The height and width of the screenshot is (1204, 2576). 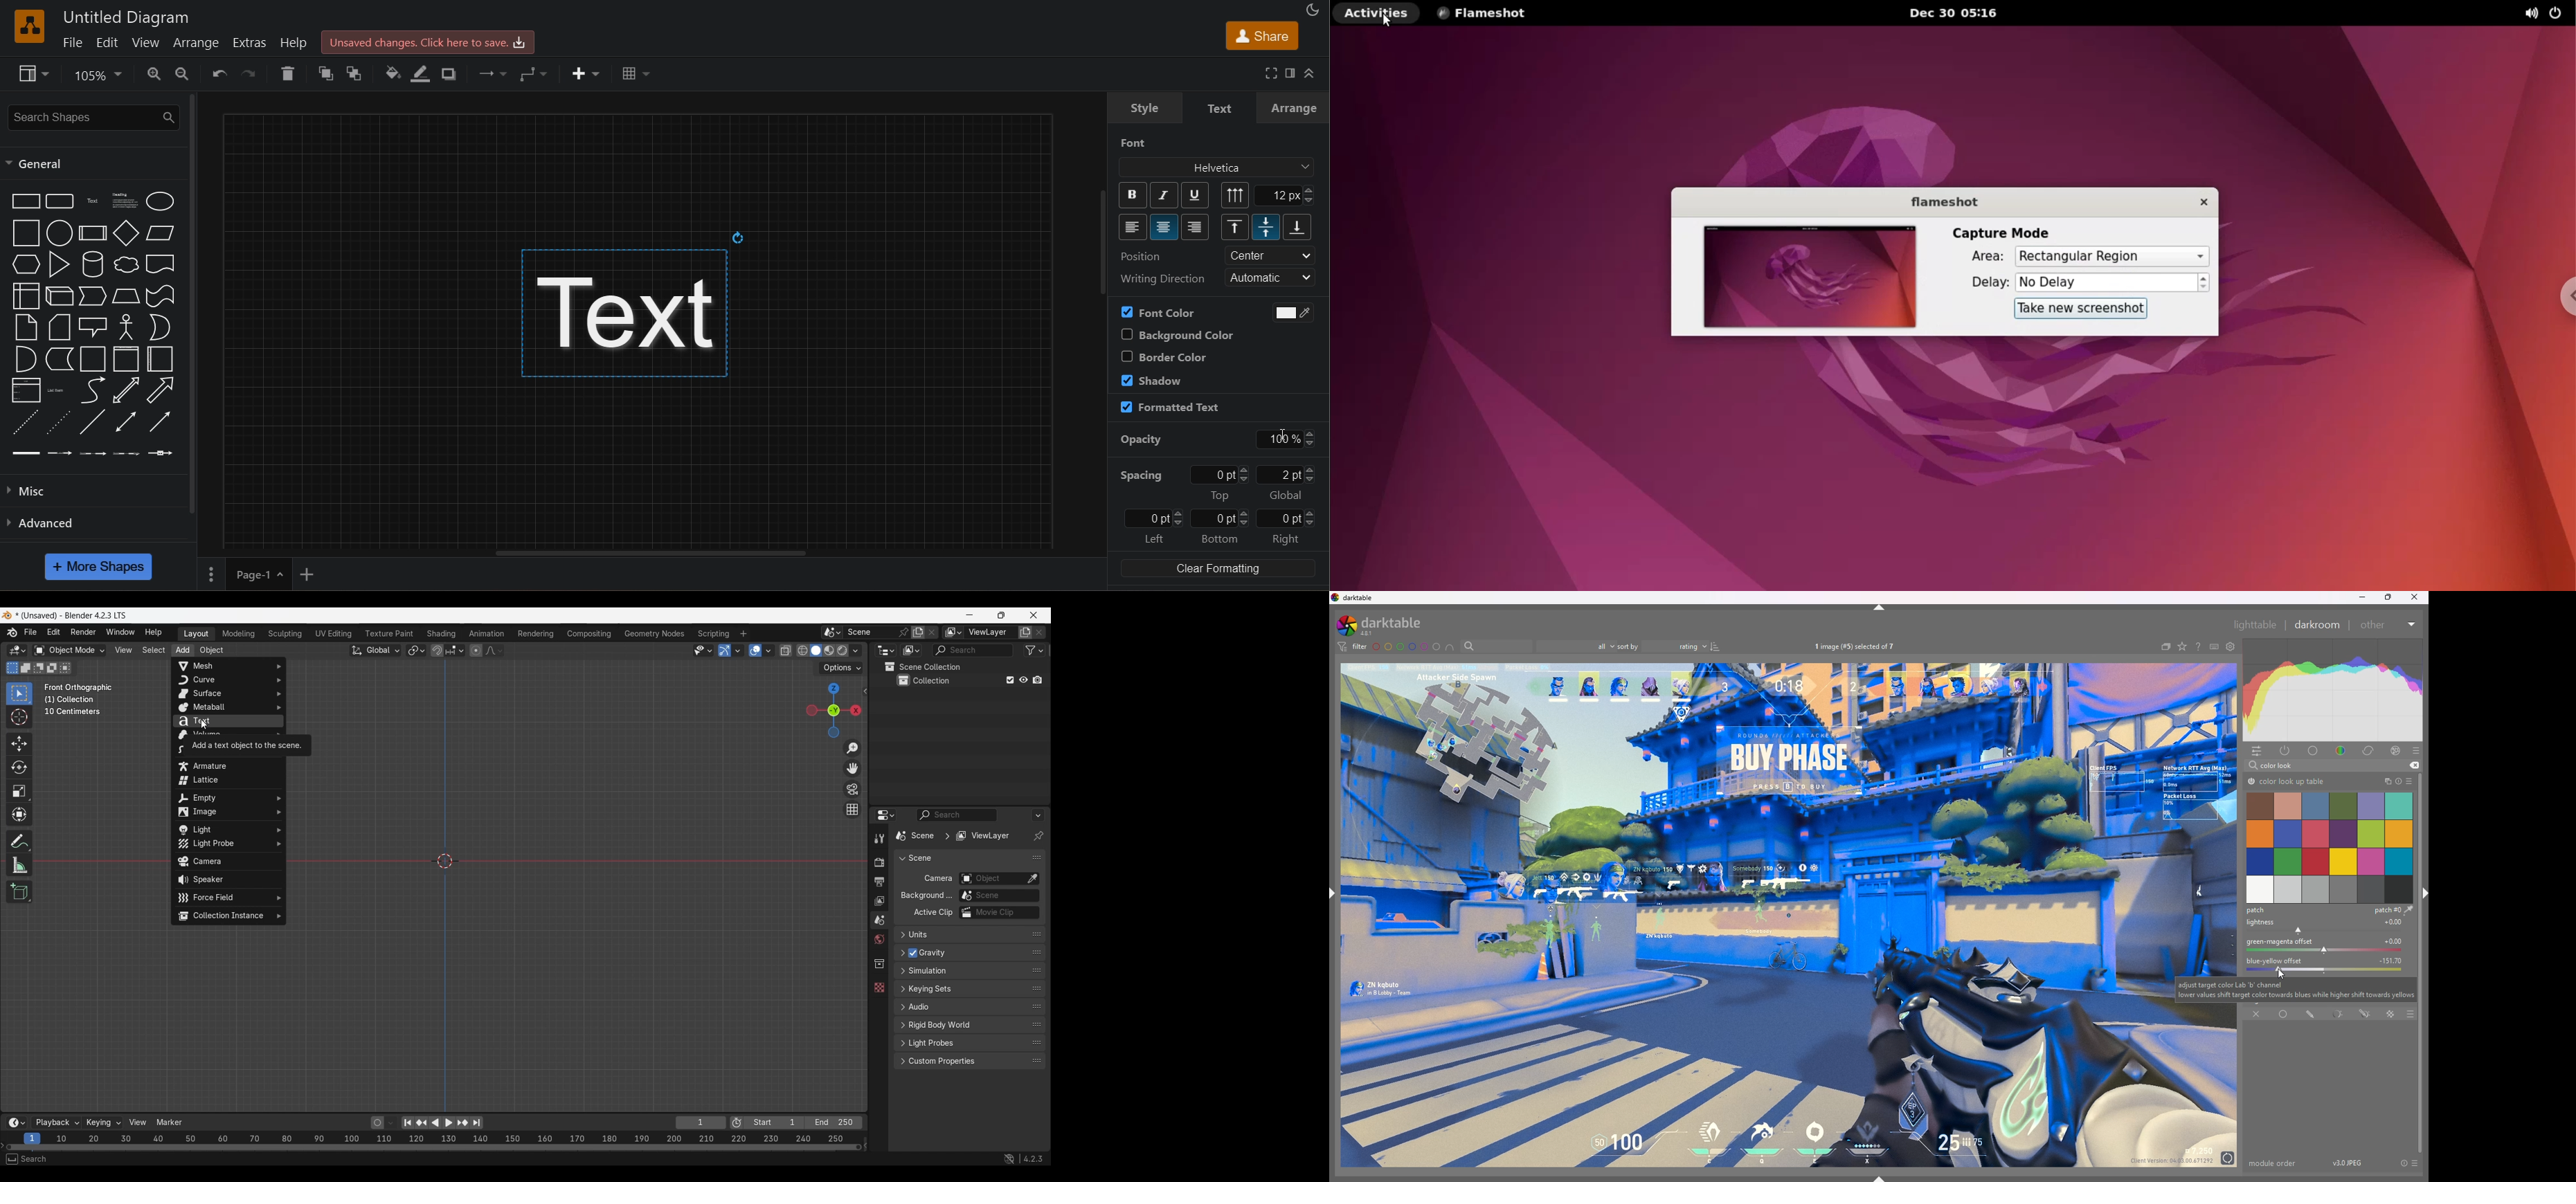 I want to click on Playback, so click(x=57, y=1123).